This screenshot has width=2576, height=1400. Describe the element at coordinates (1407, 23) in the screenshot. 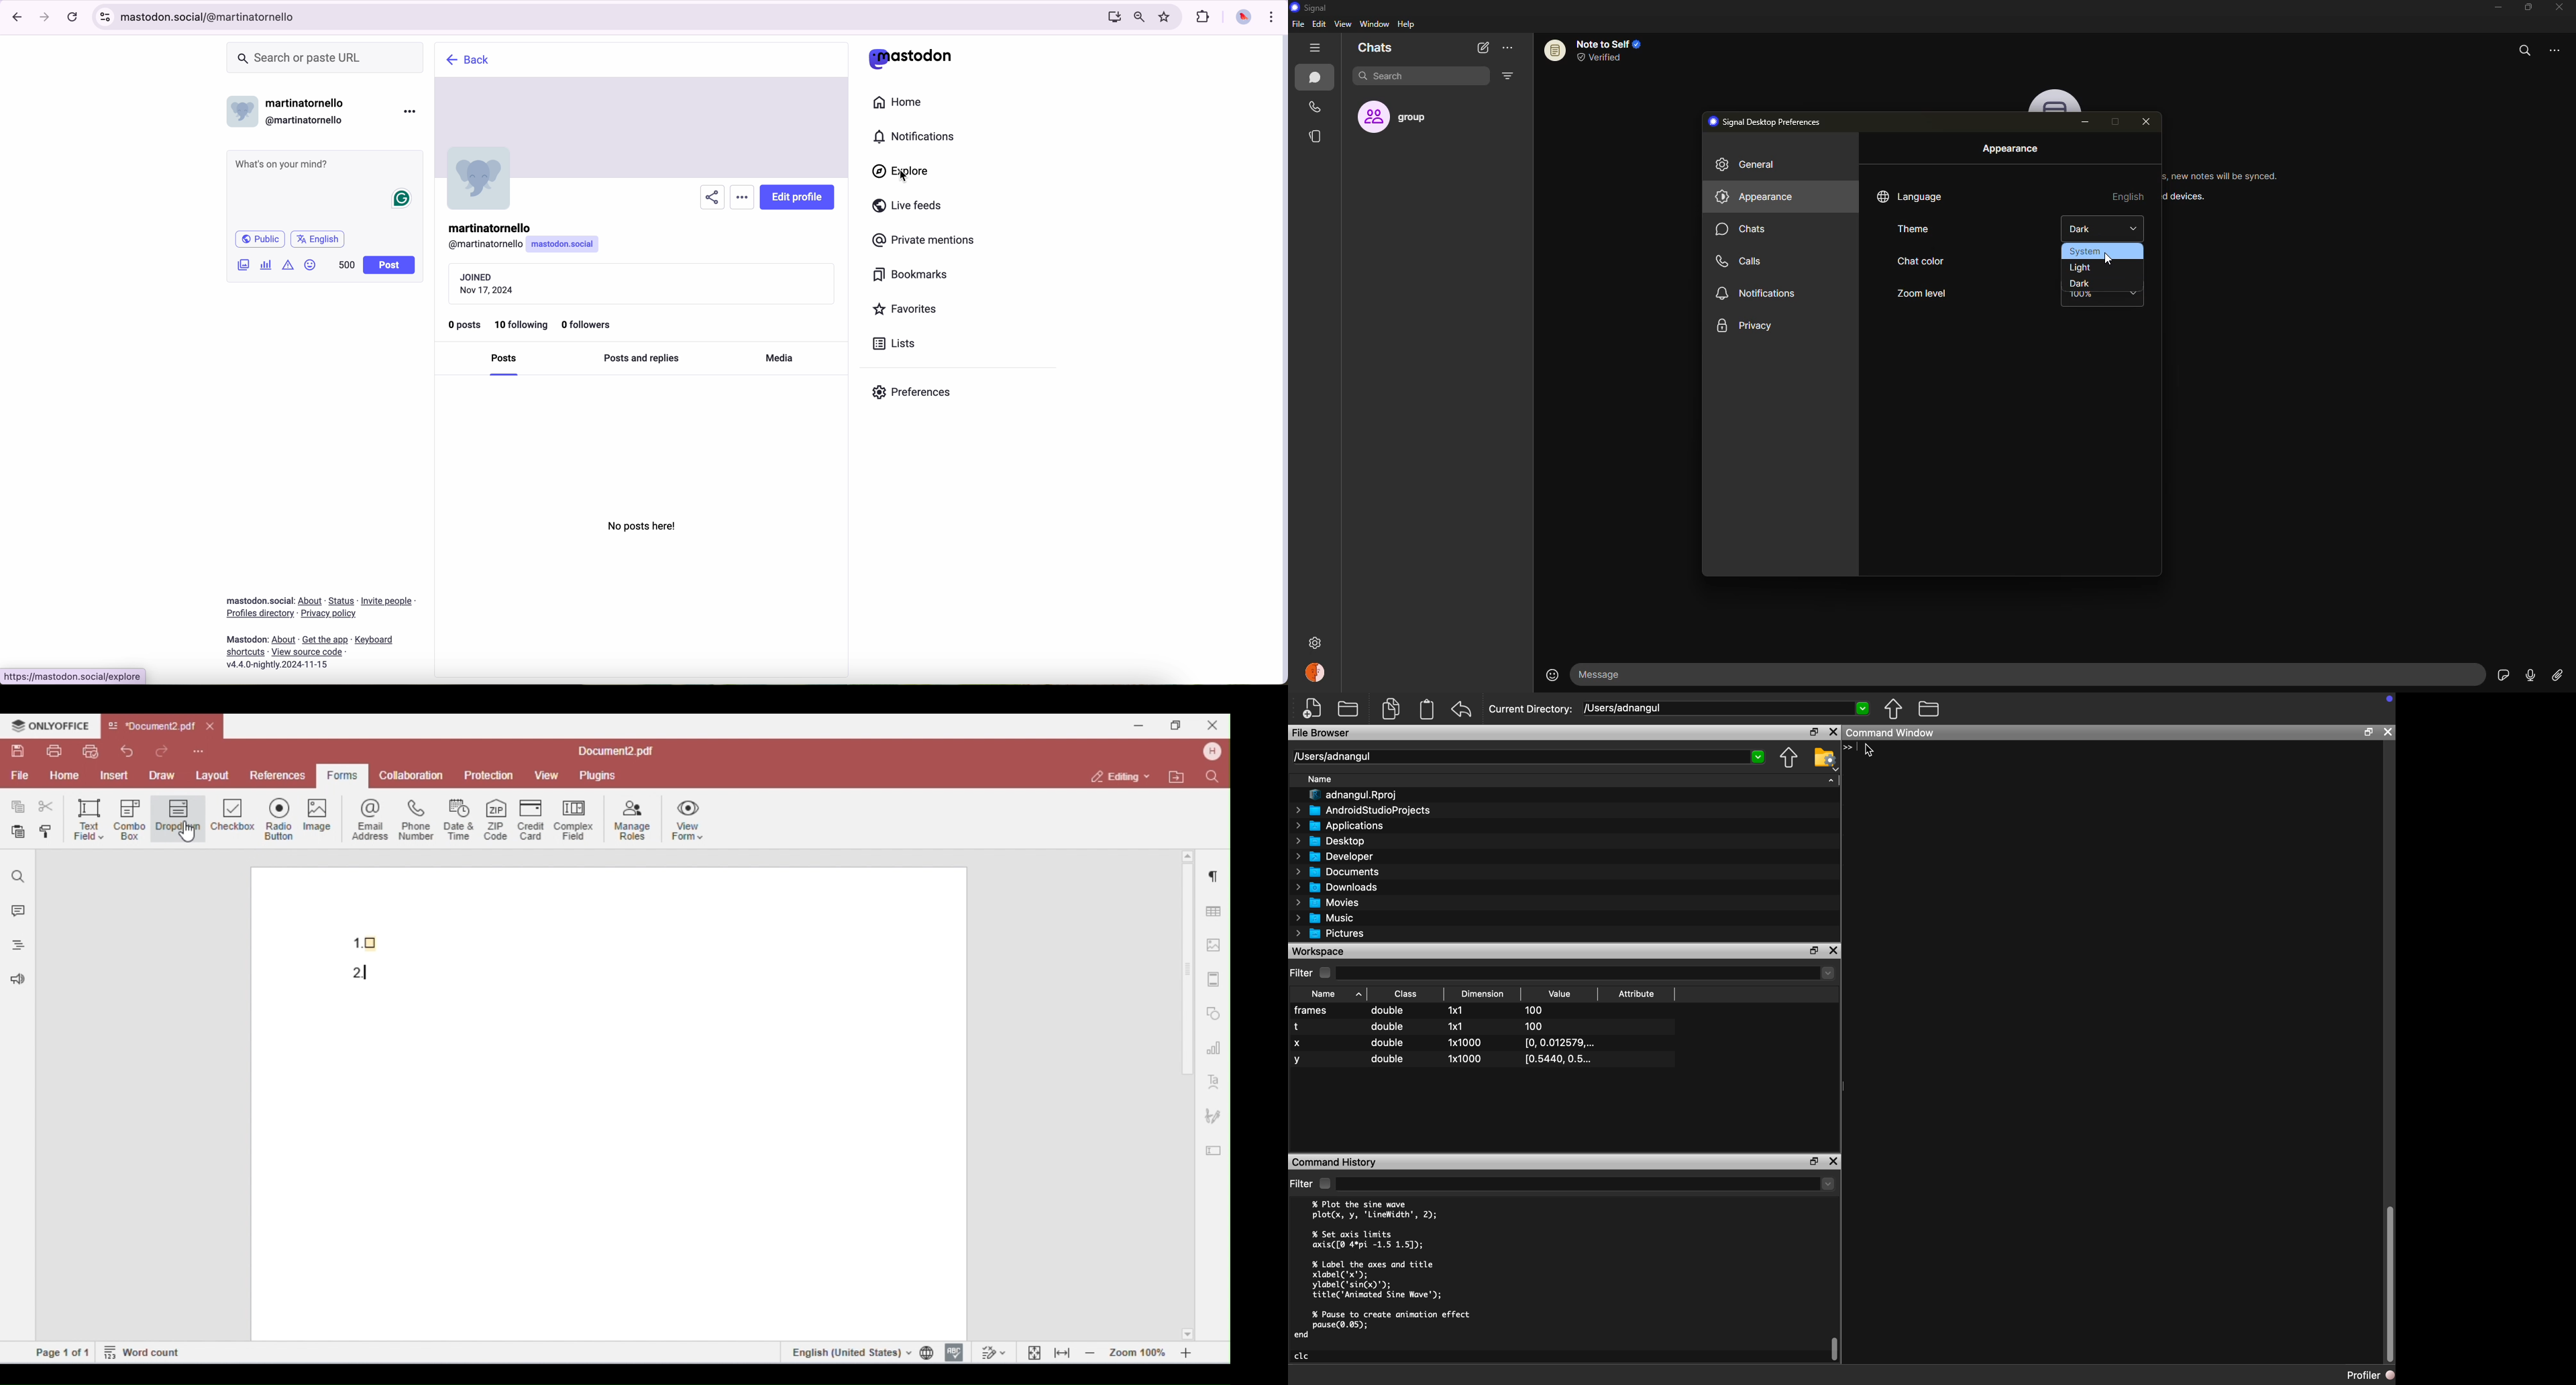

I see `help` at that location.